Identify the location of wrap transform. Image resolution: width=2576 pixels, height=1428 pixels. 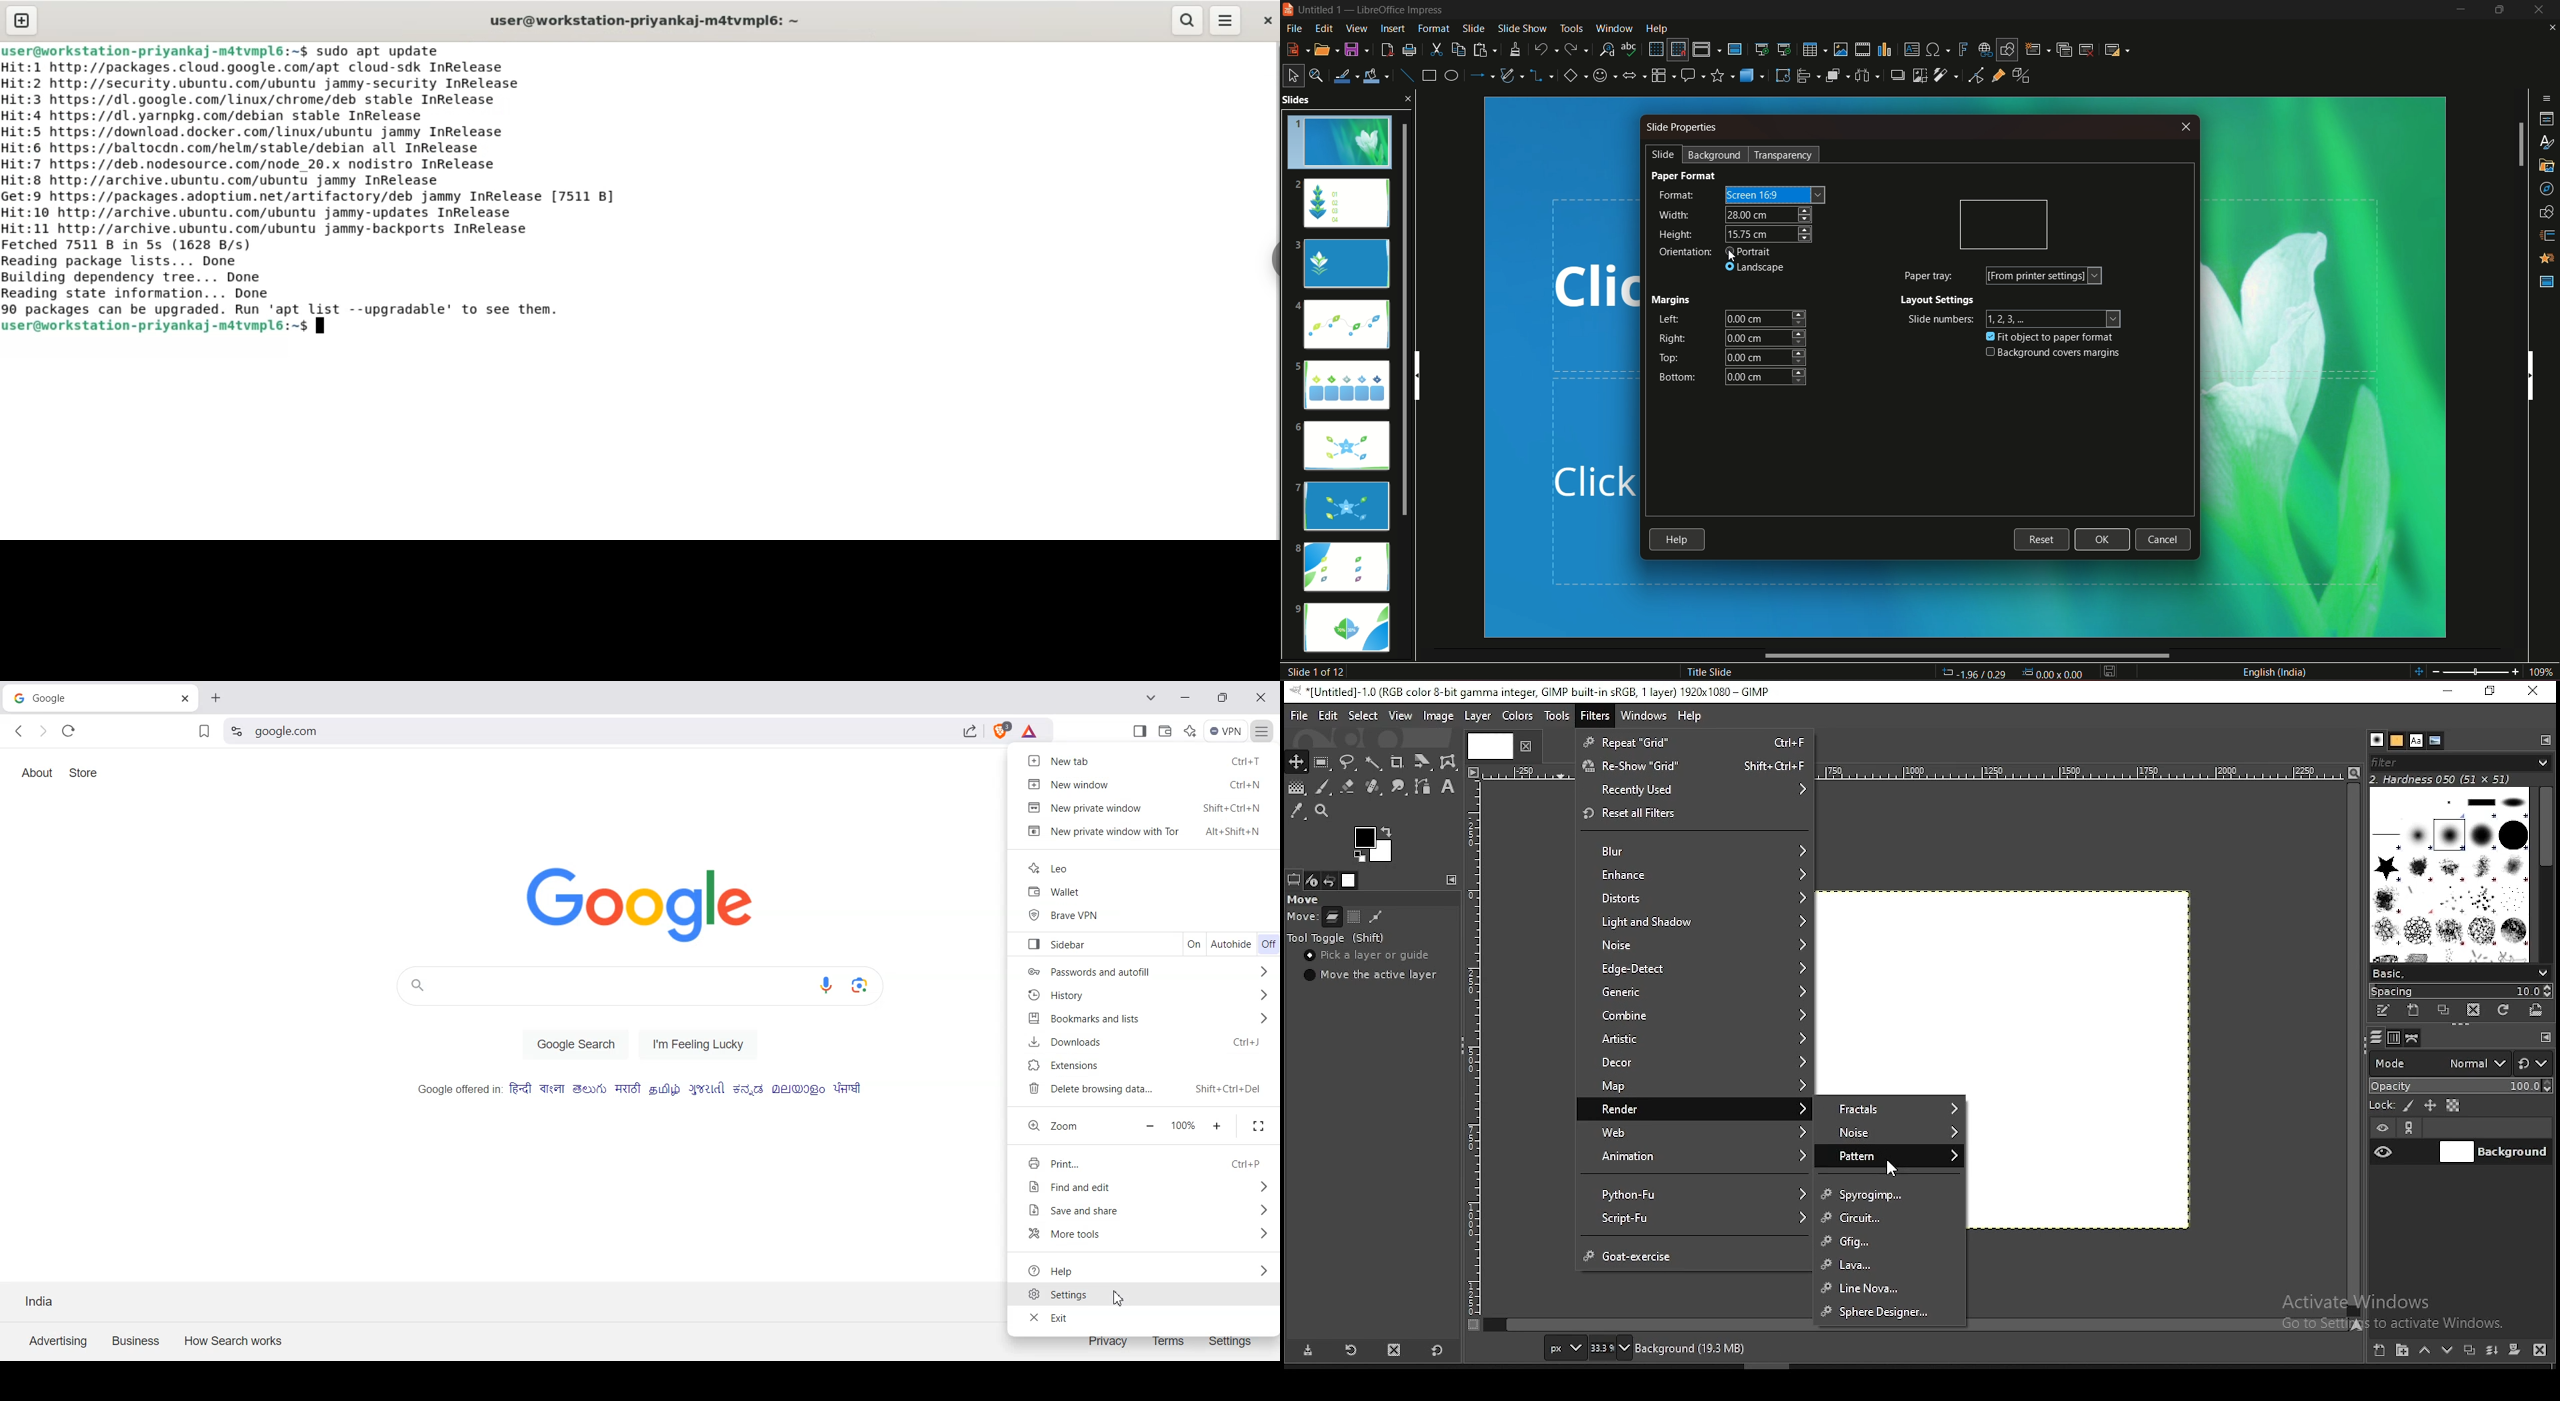
(1448, 761).